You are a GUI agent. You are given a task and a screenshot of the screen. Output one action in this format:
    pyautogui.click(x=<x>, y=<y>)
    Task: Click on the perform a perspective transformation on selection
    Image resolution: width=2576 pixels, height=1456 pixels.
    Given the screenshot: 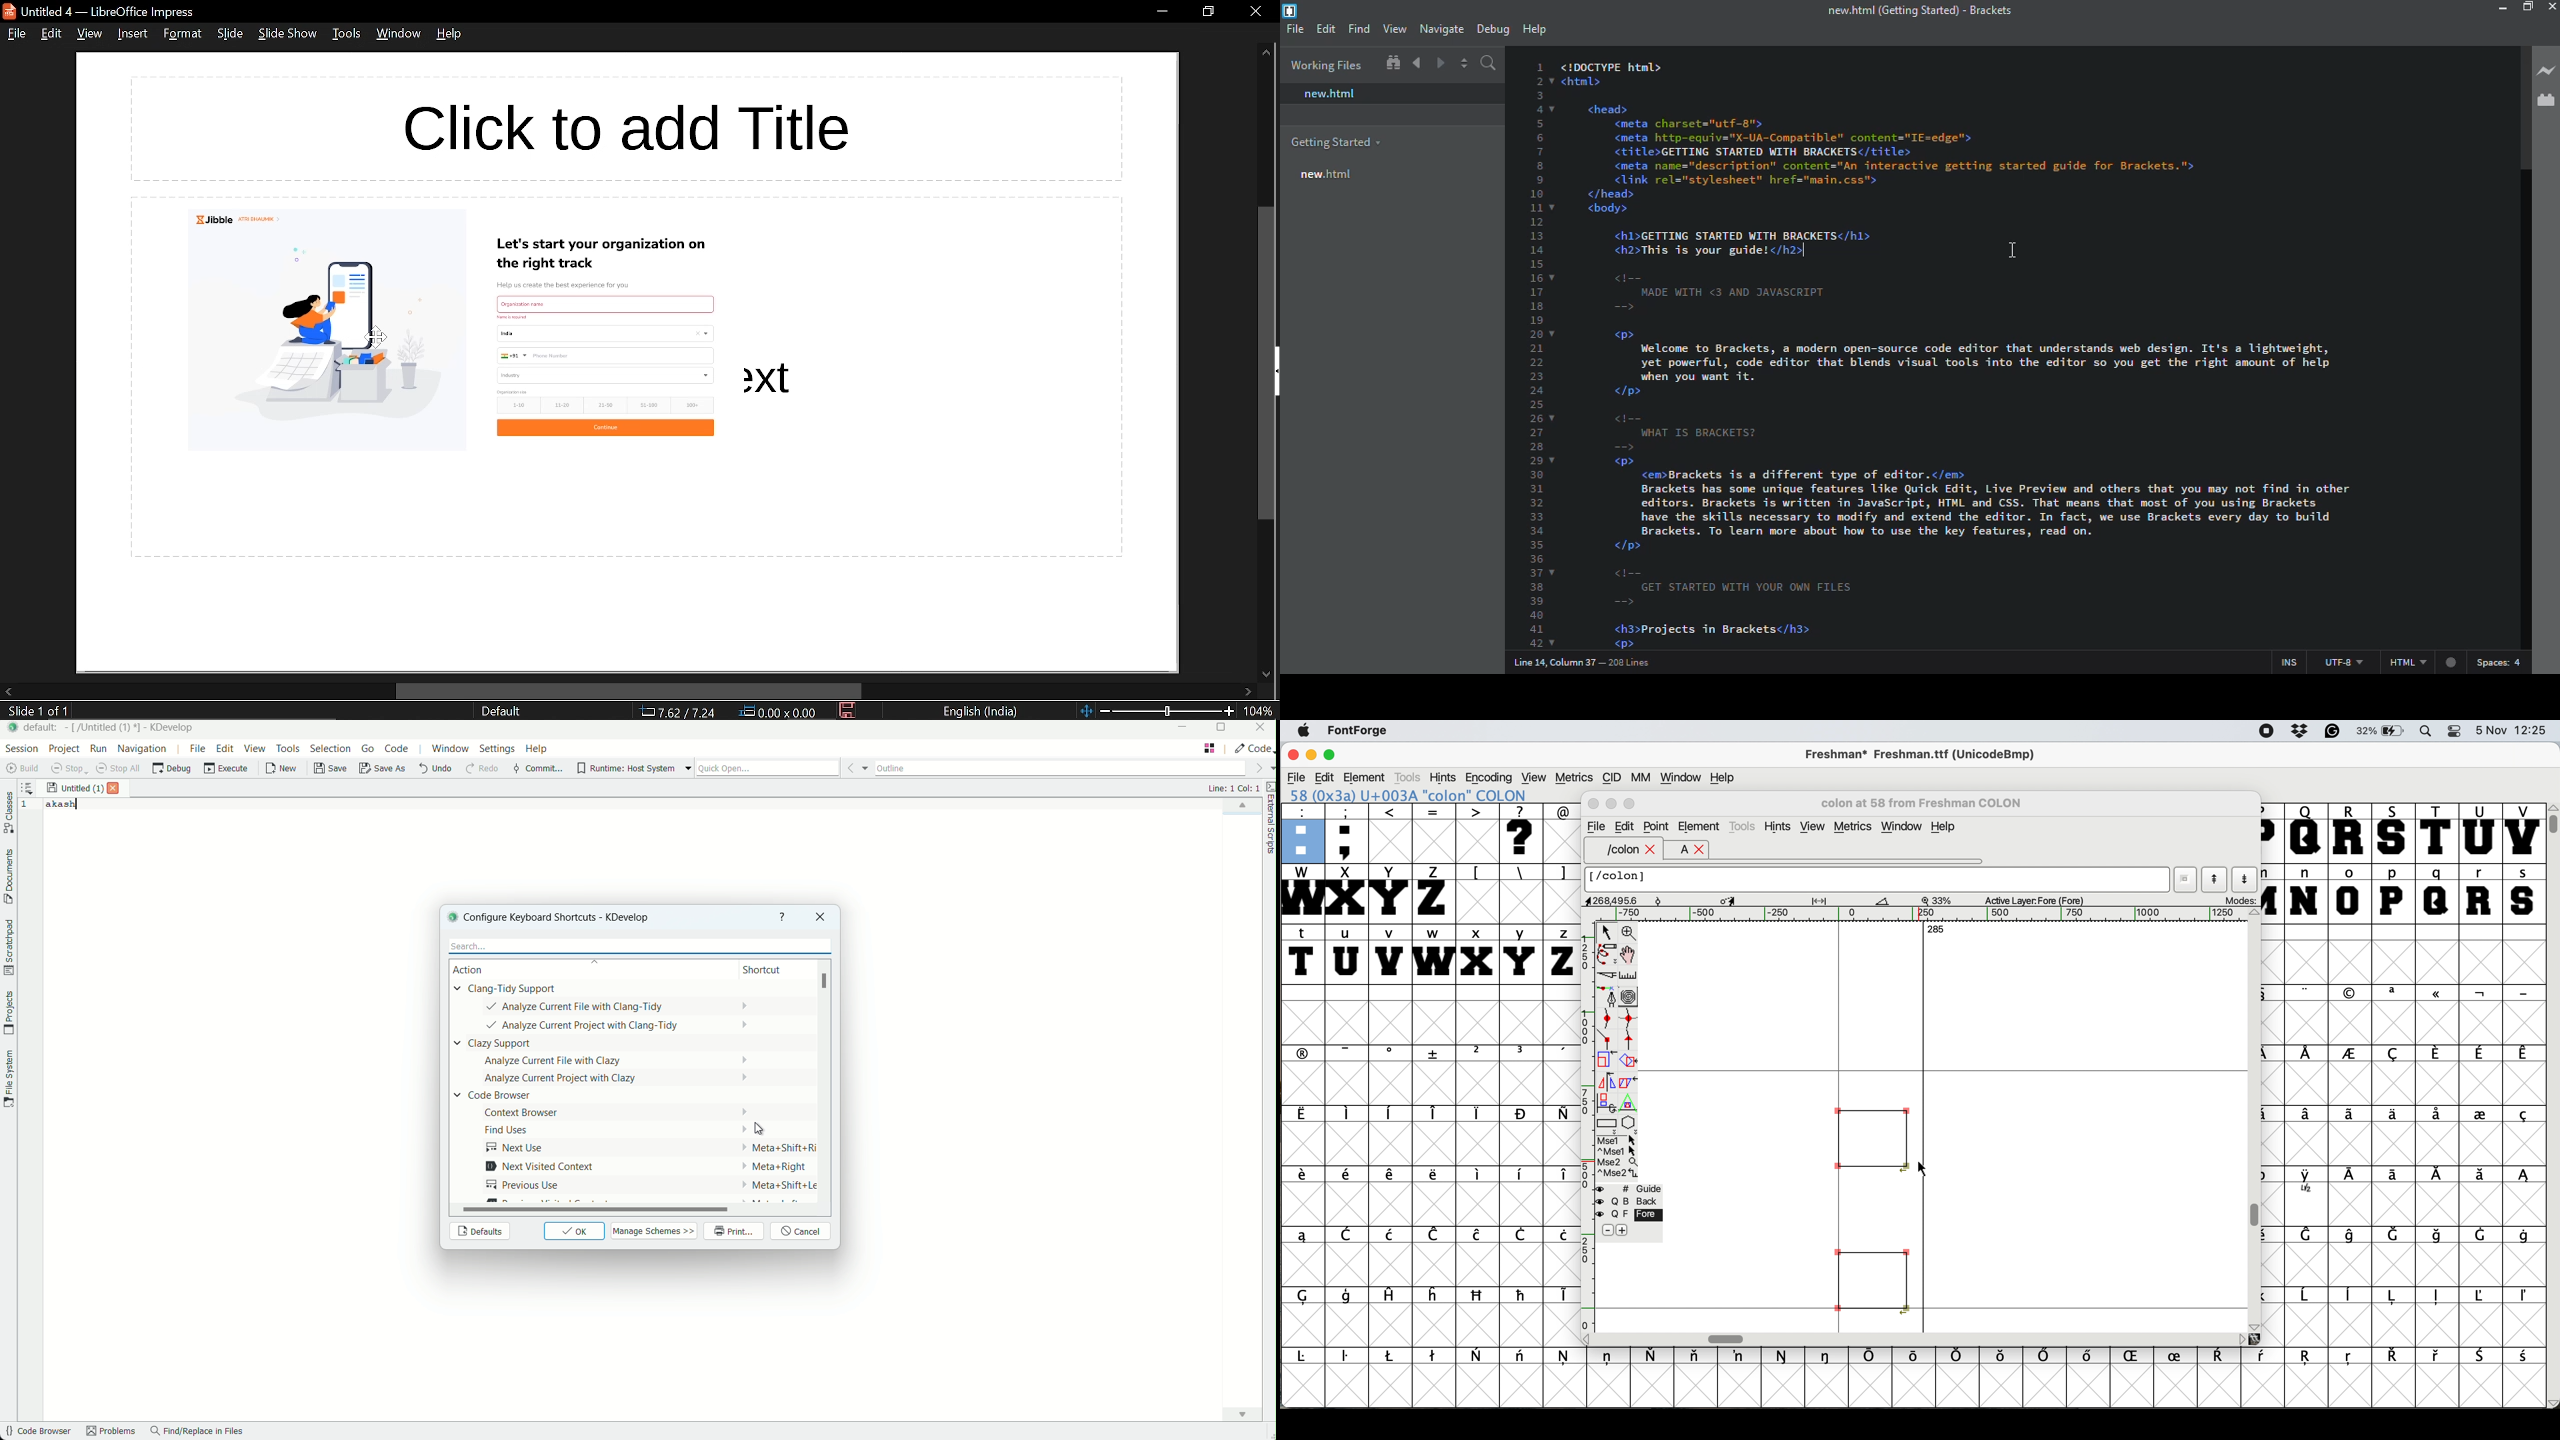 What is the action you would take?
    pyautogui.click(x=1629, y=1100)
    